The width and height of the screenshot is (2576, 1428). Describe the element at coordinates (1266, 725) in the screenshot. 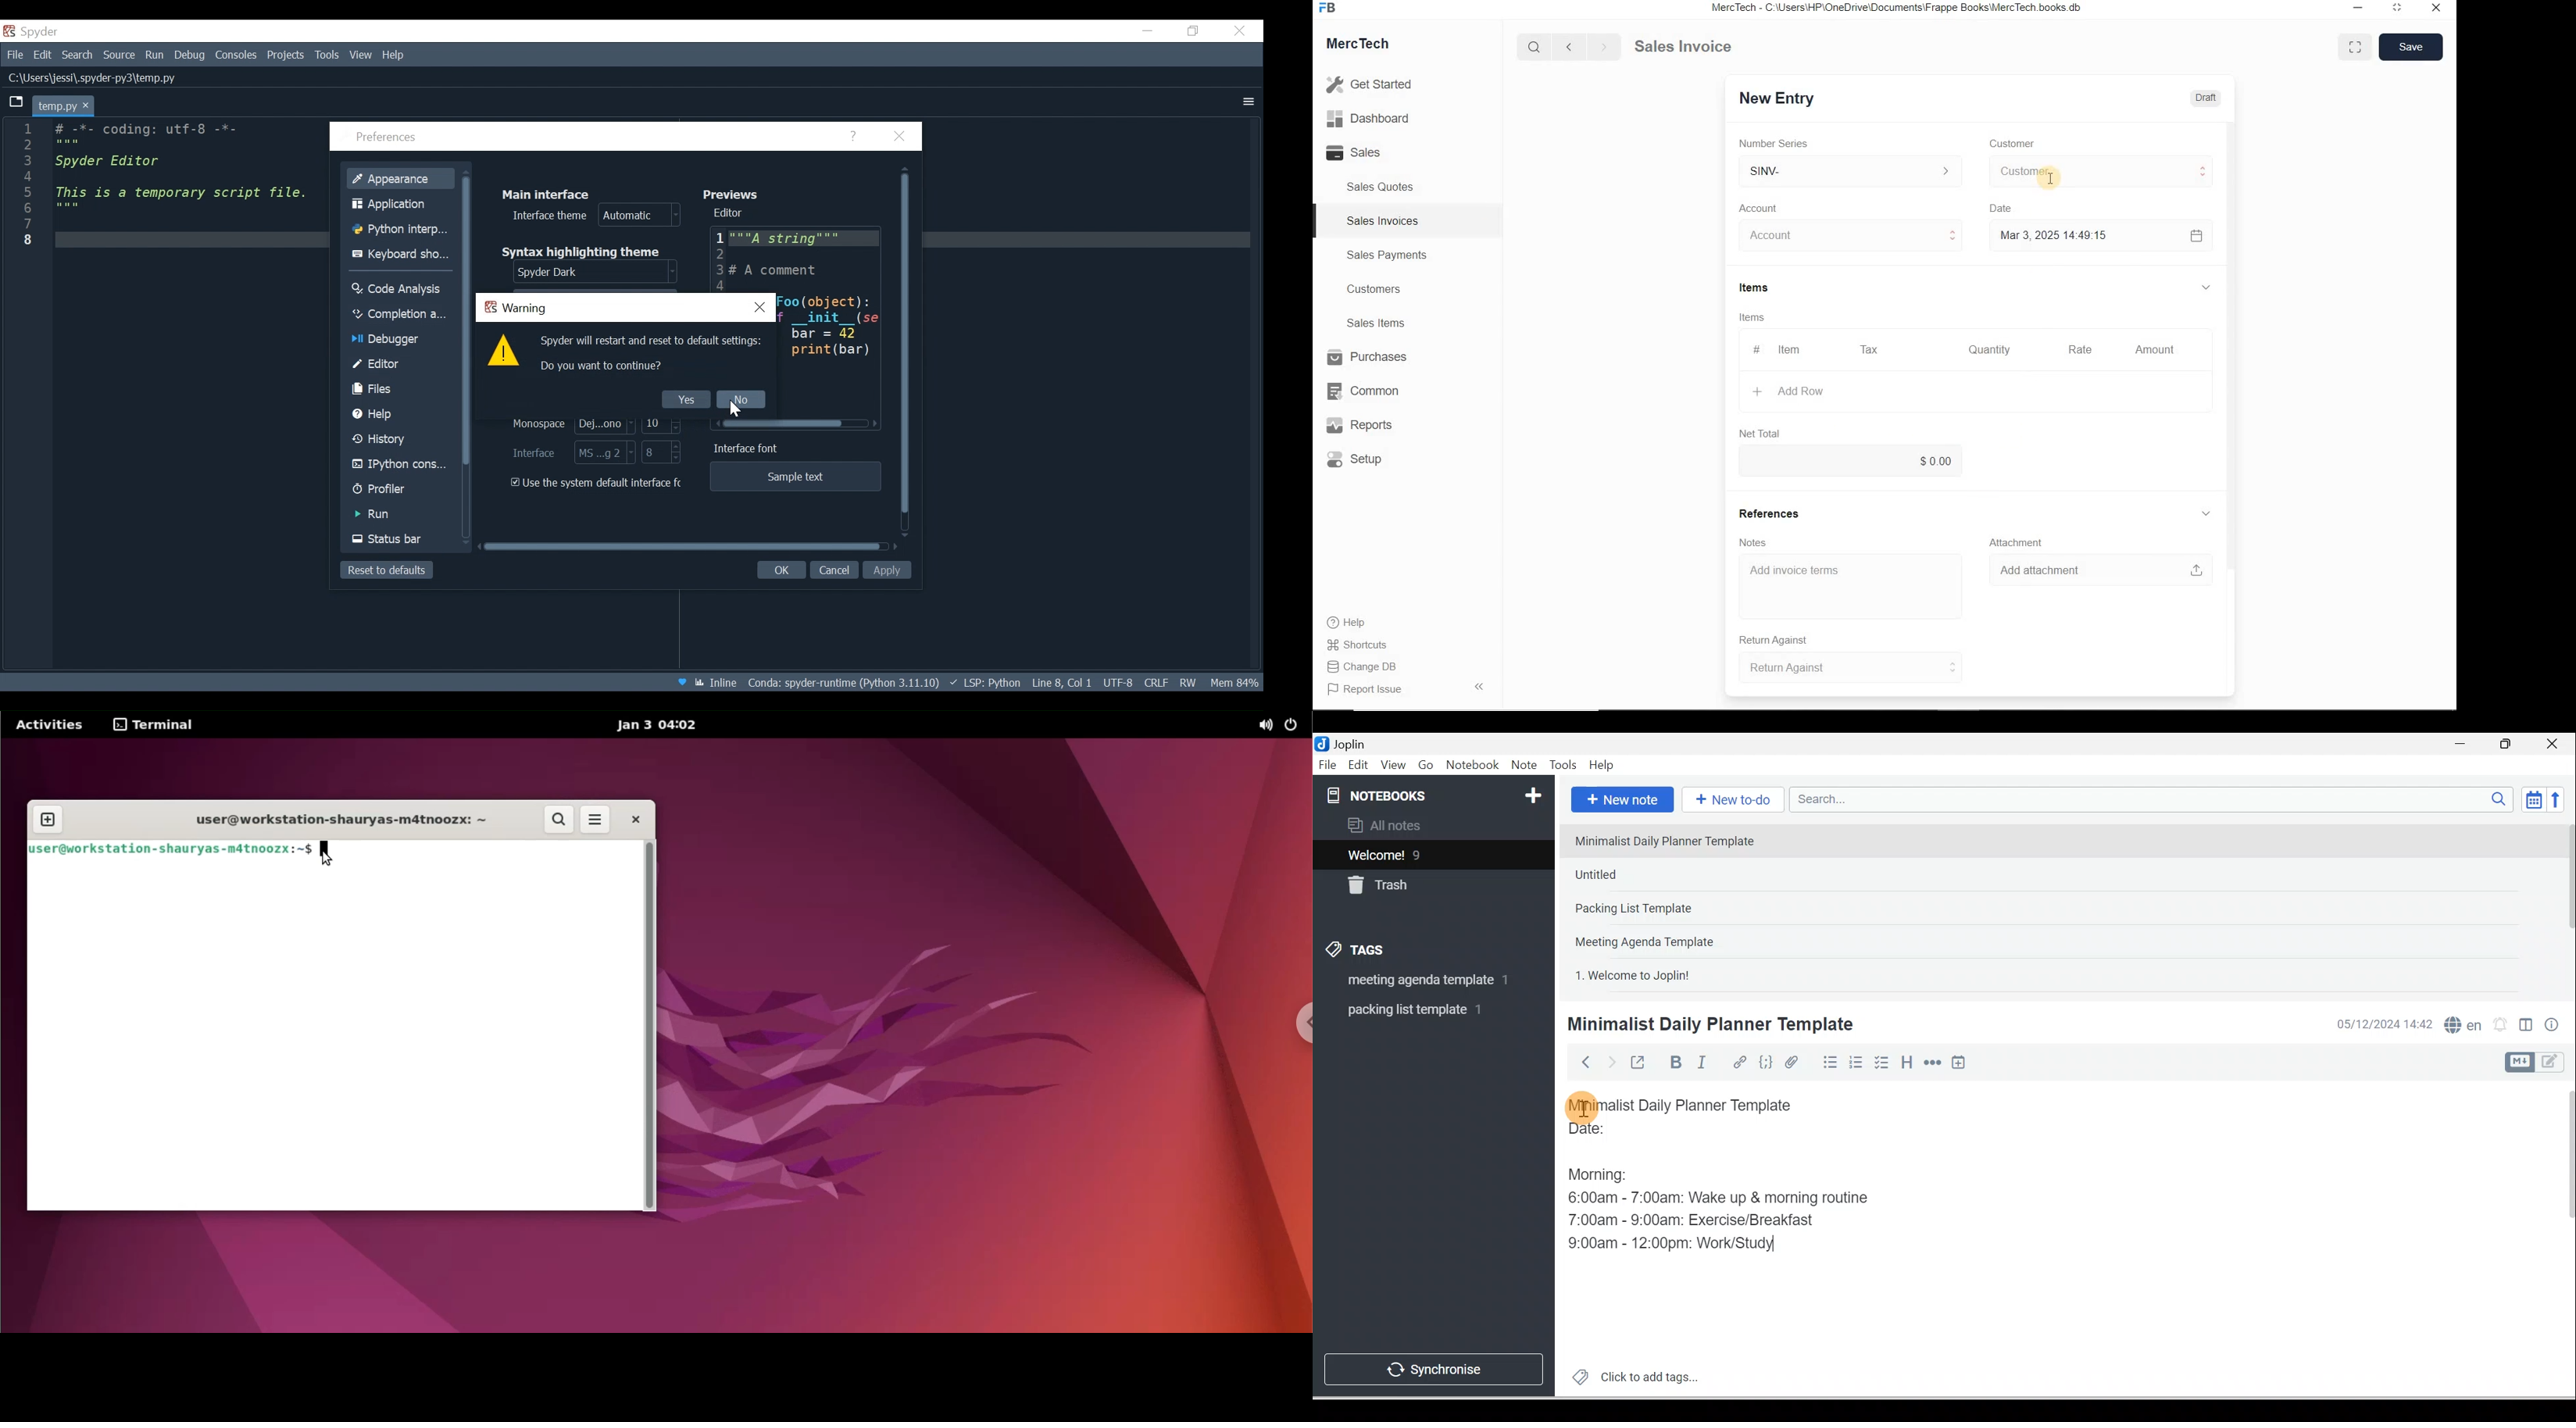

I see `sound options` at that location.